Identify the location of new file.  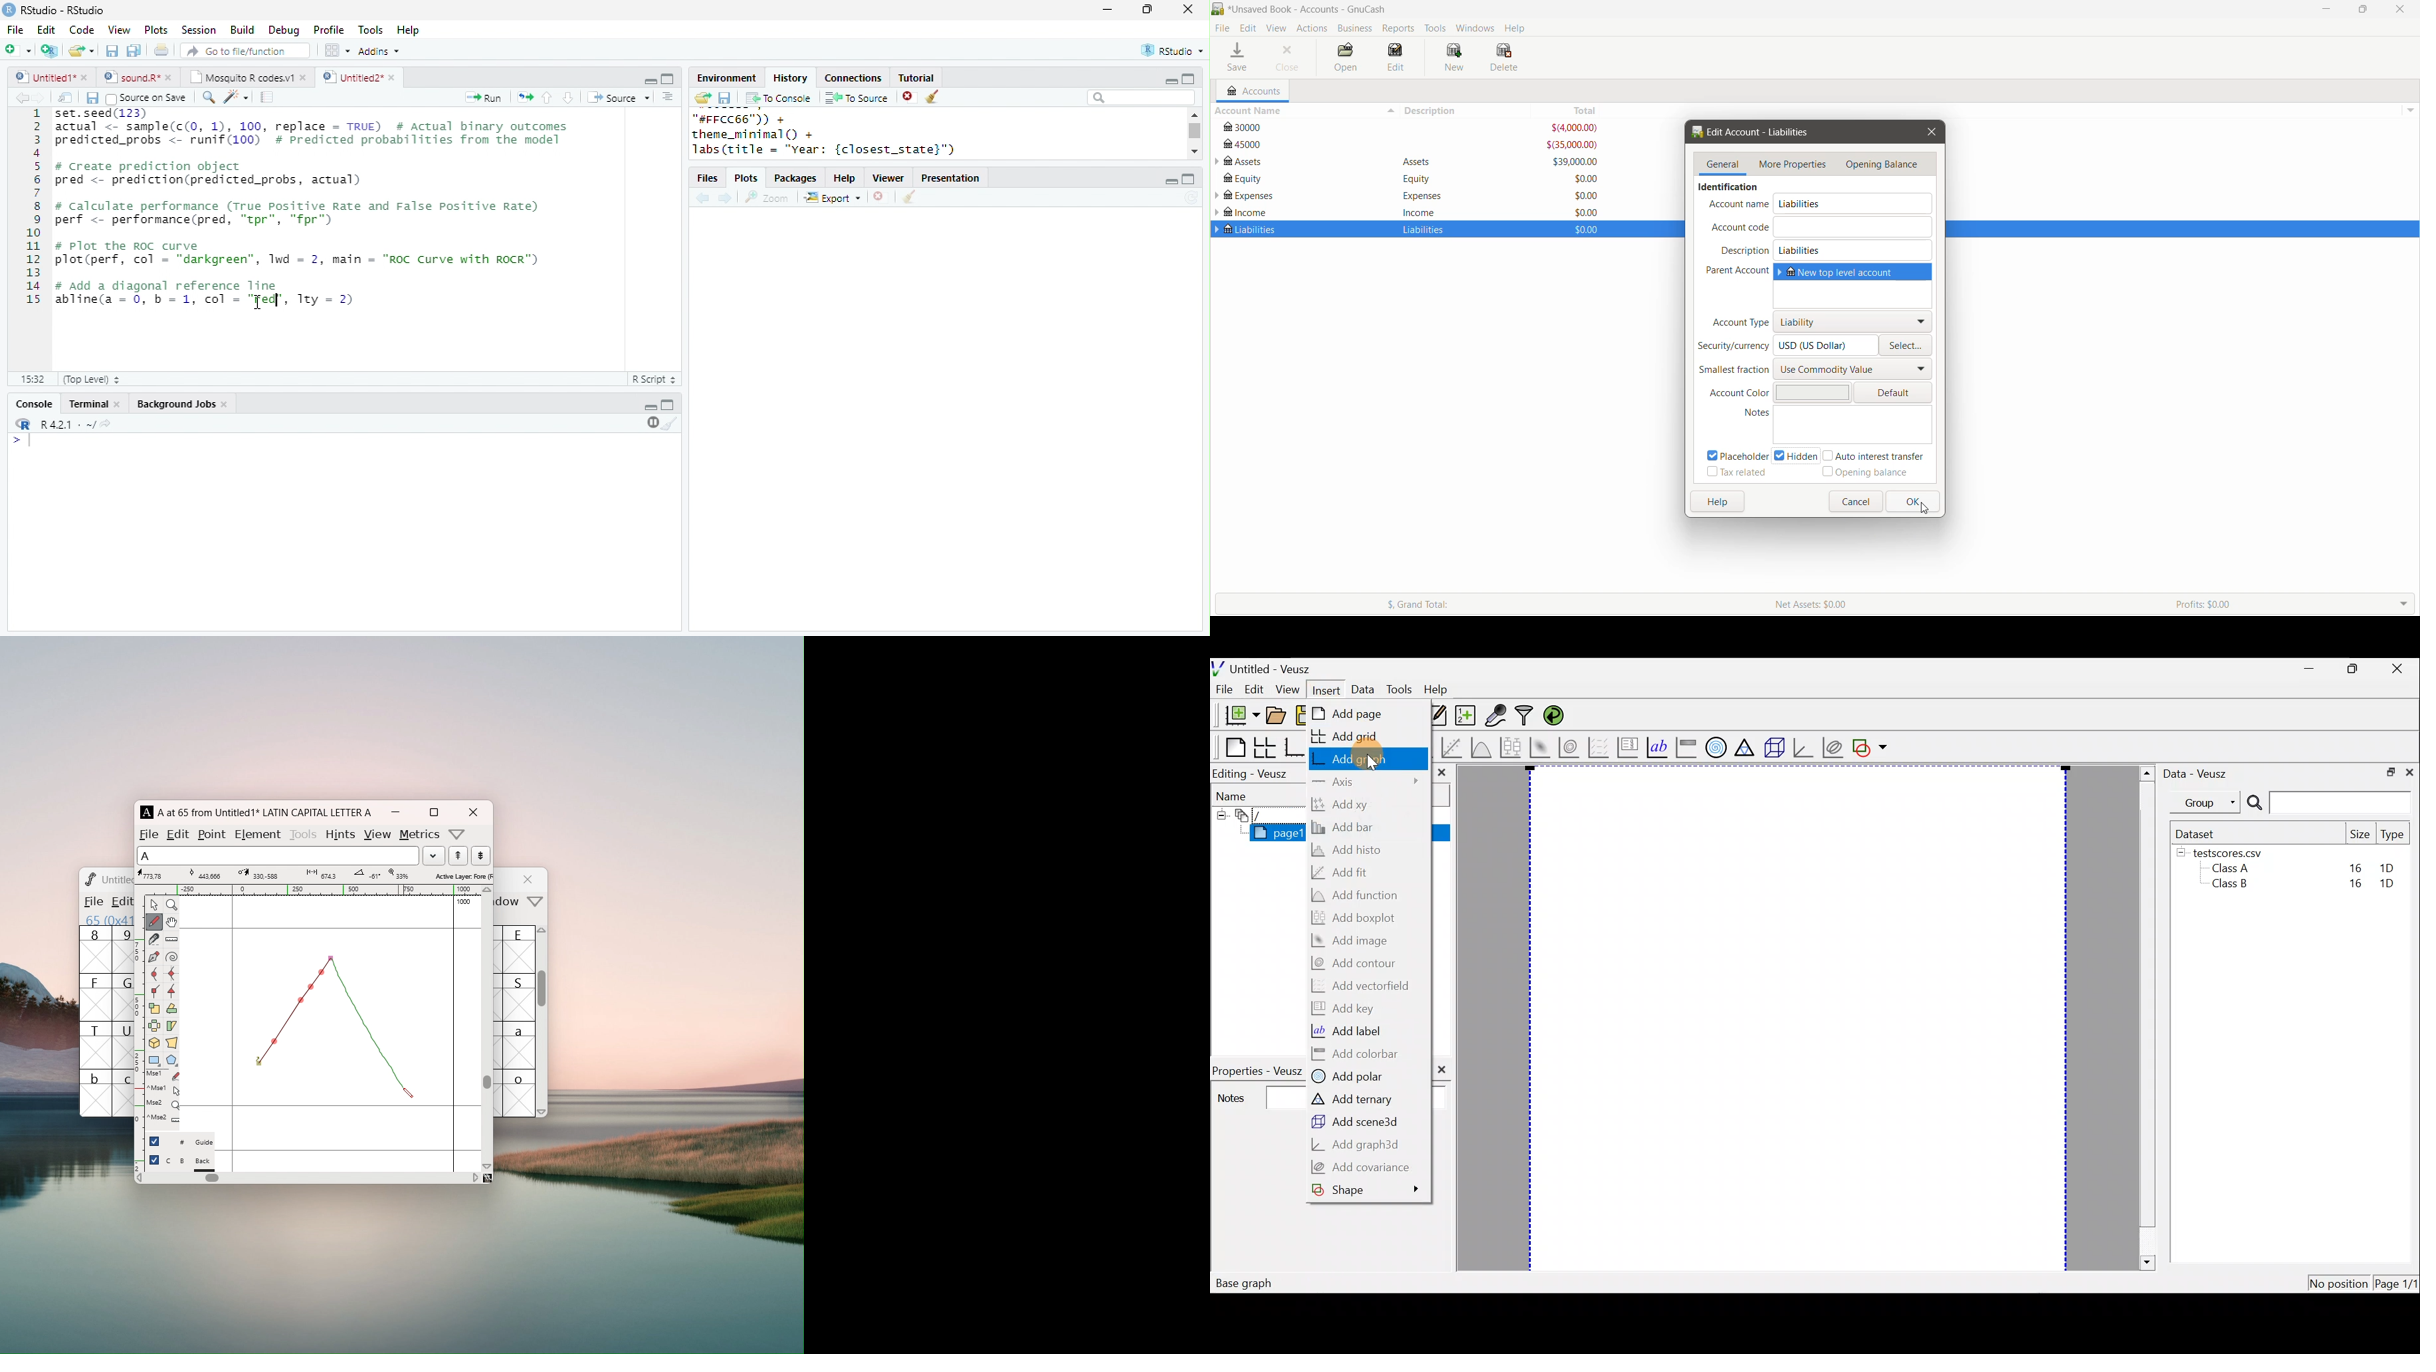
(18, 50).